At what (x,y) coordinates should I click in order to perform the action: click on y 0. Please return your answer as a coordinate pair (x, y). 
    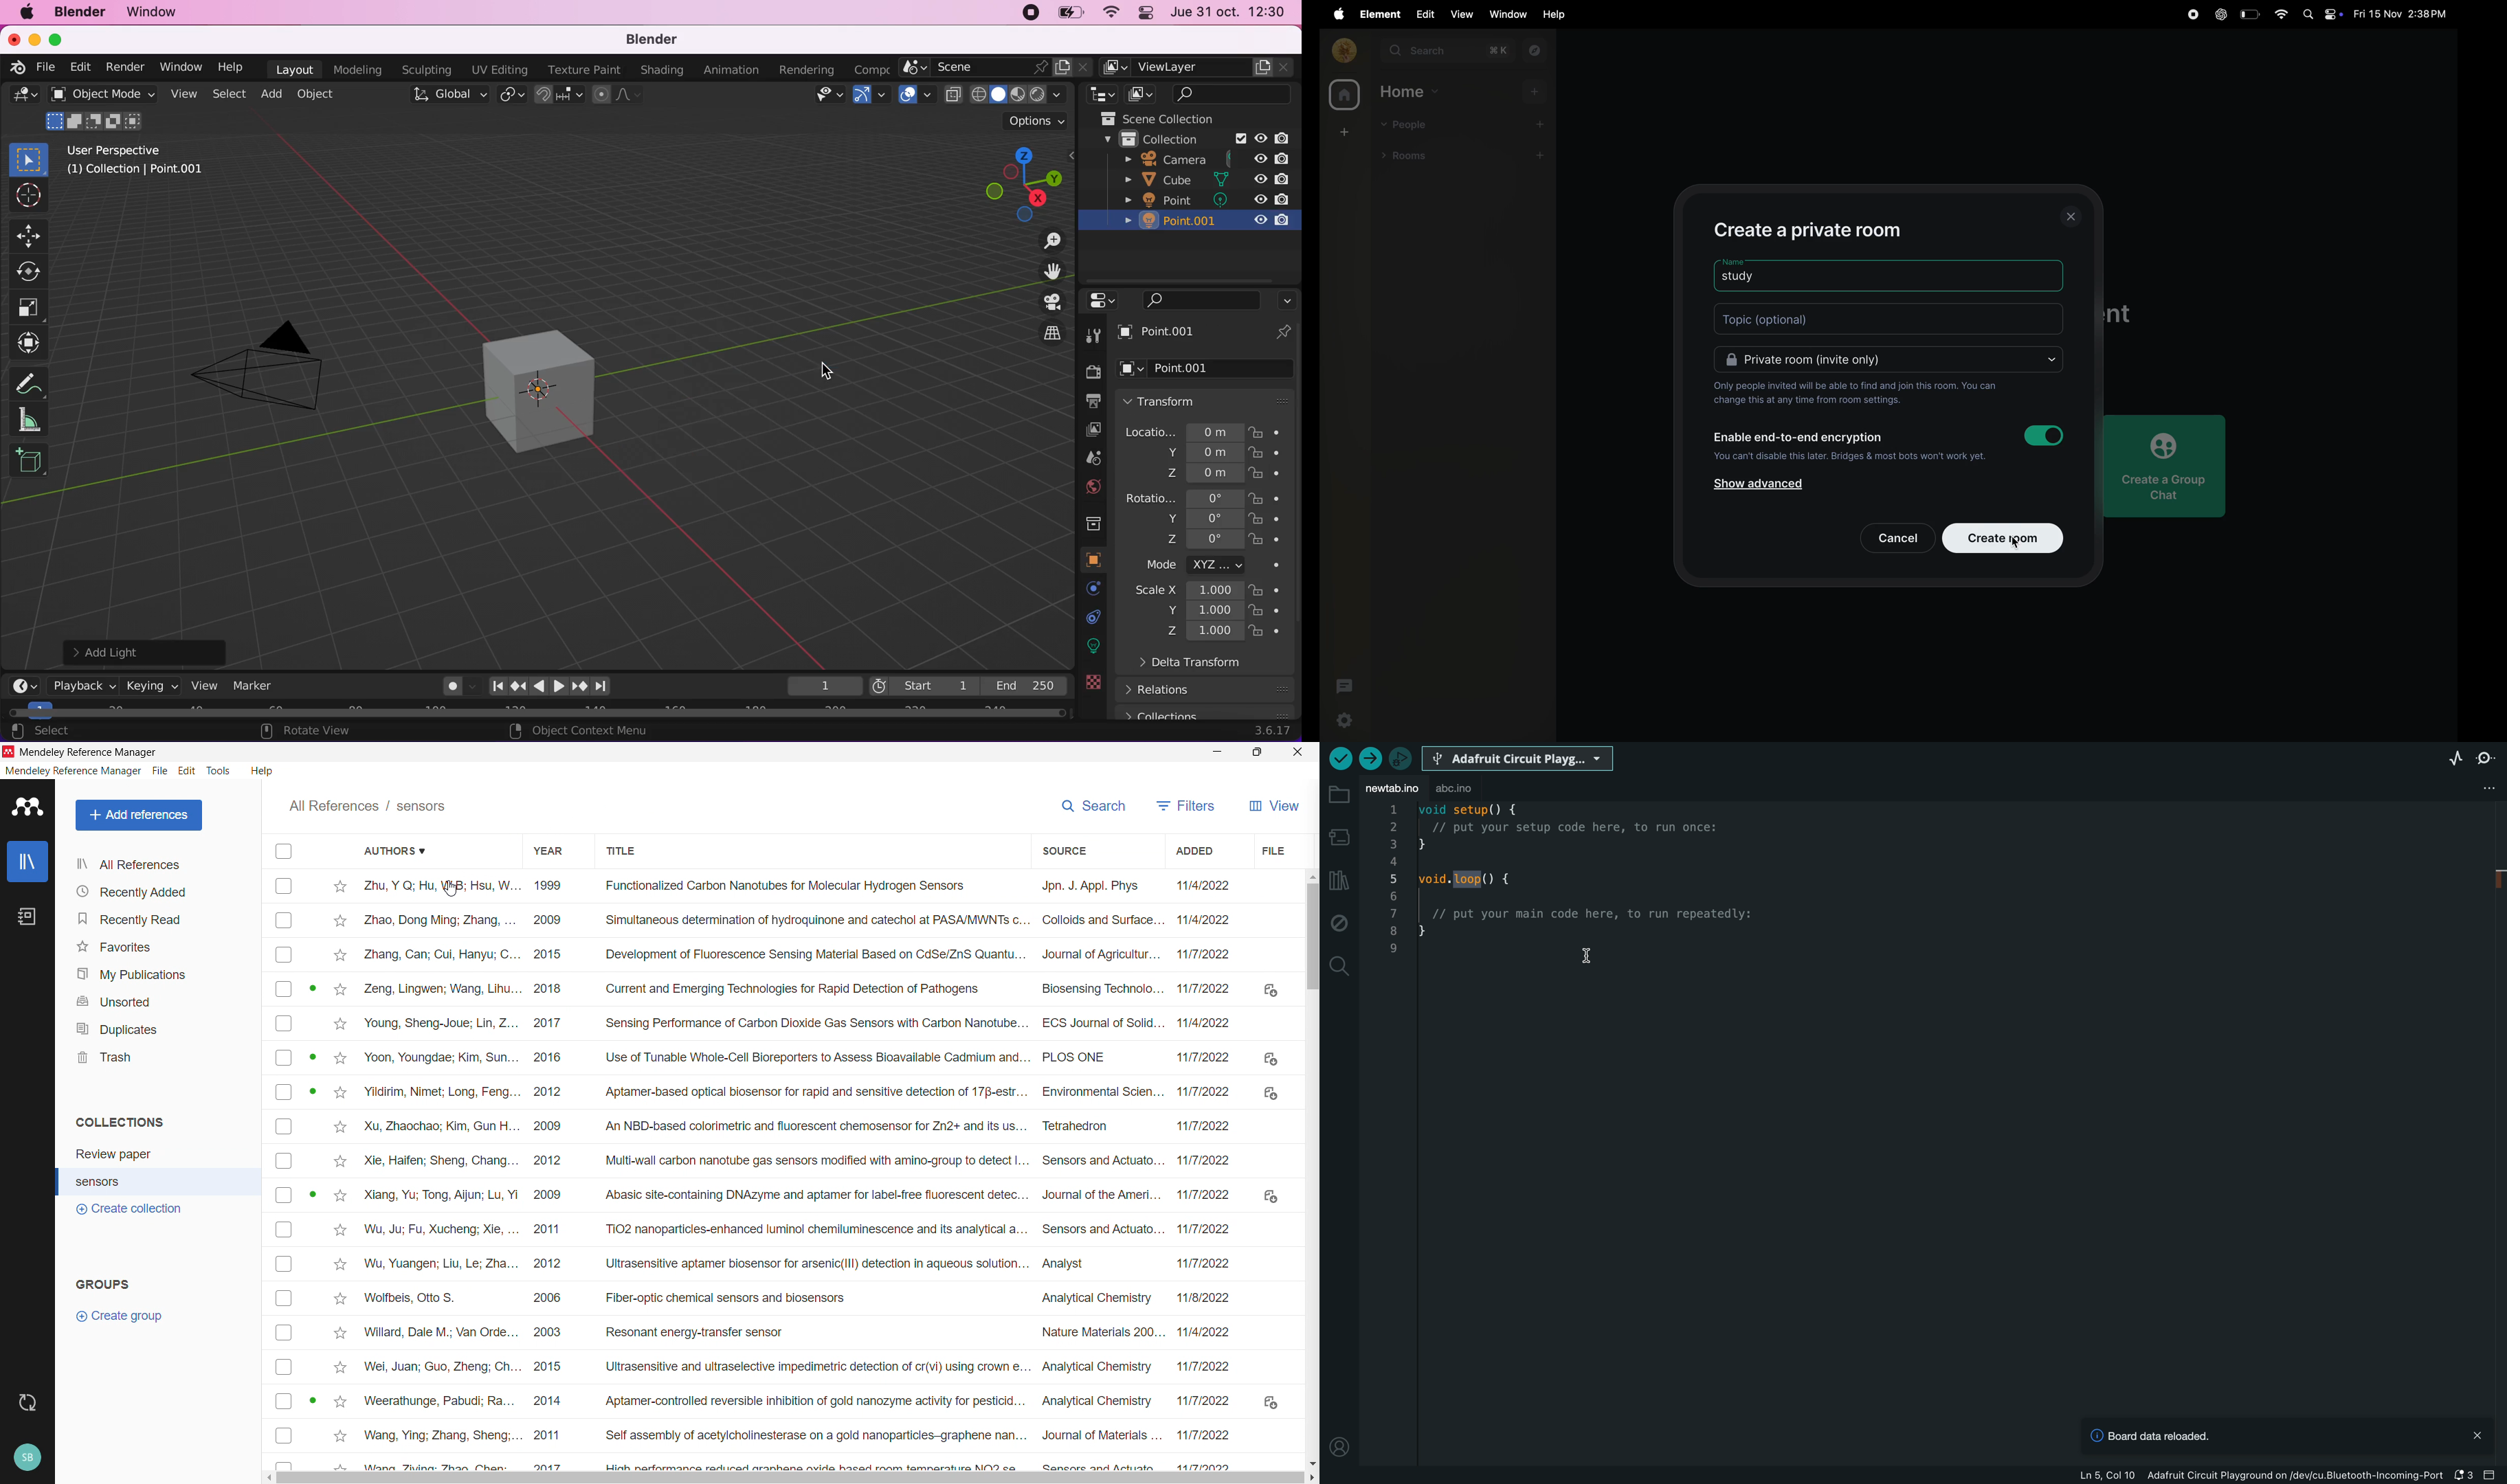
    Looking at the image, I should click on (1200, 519).